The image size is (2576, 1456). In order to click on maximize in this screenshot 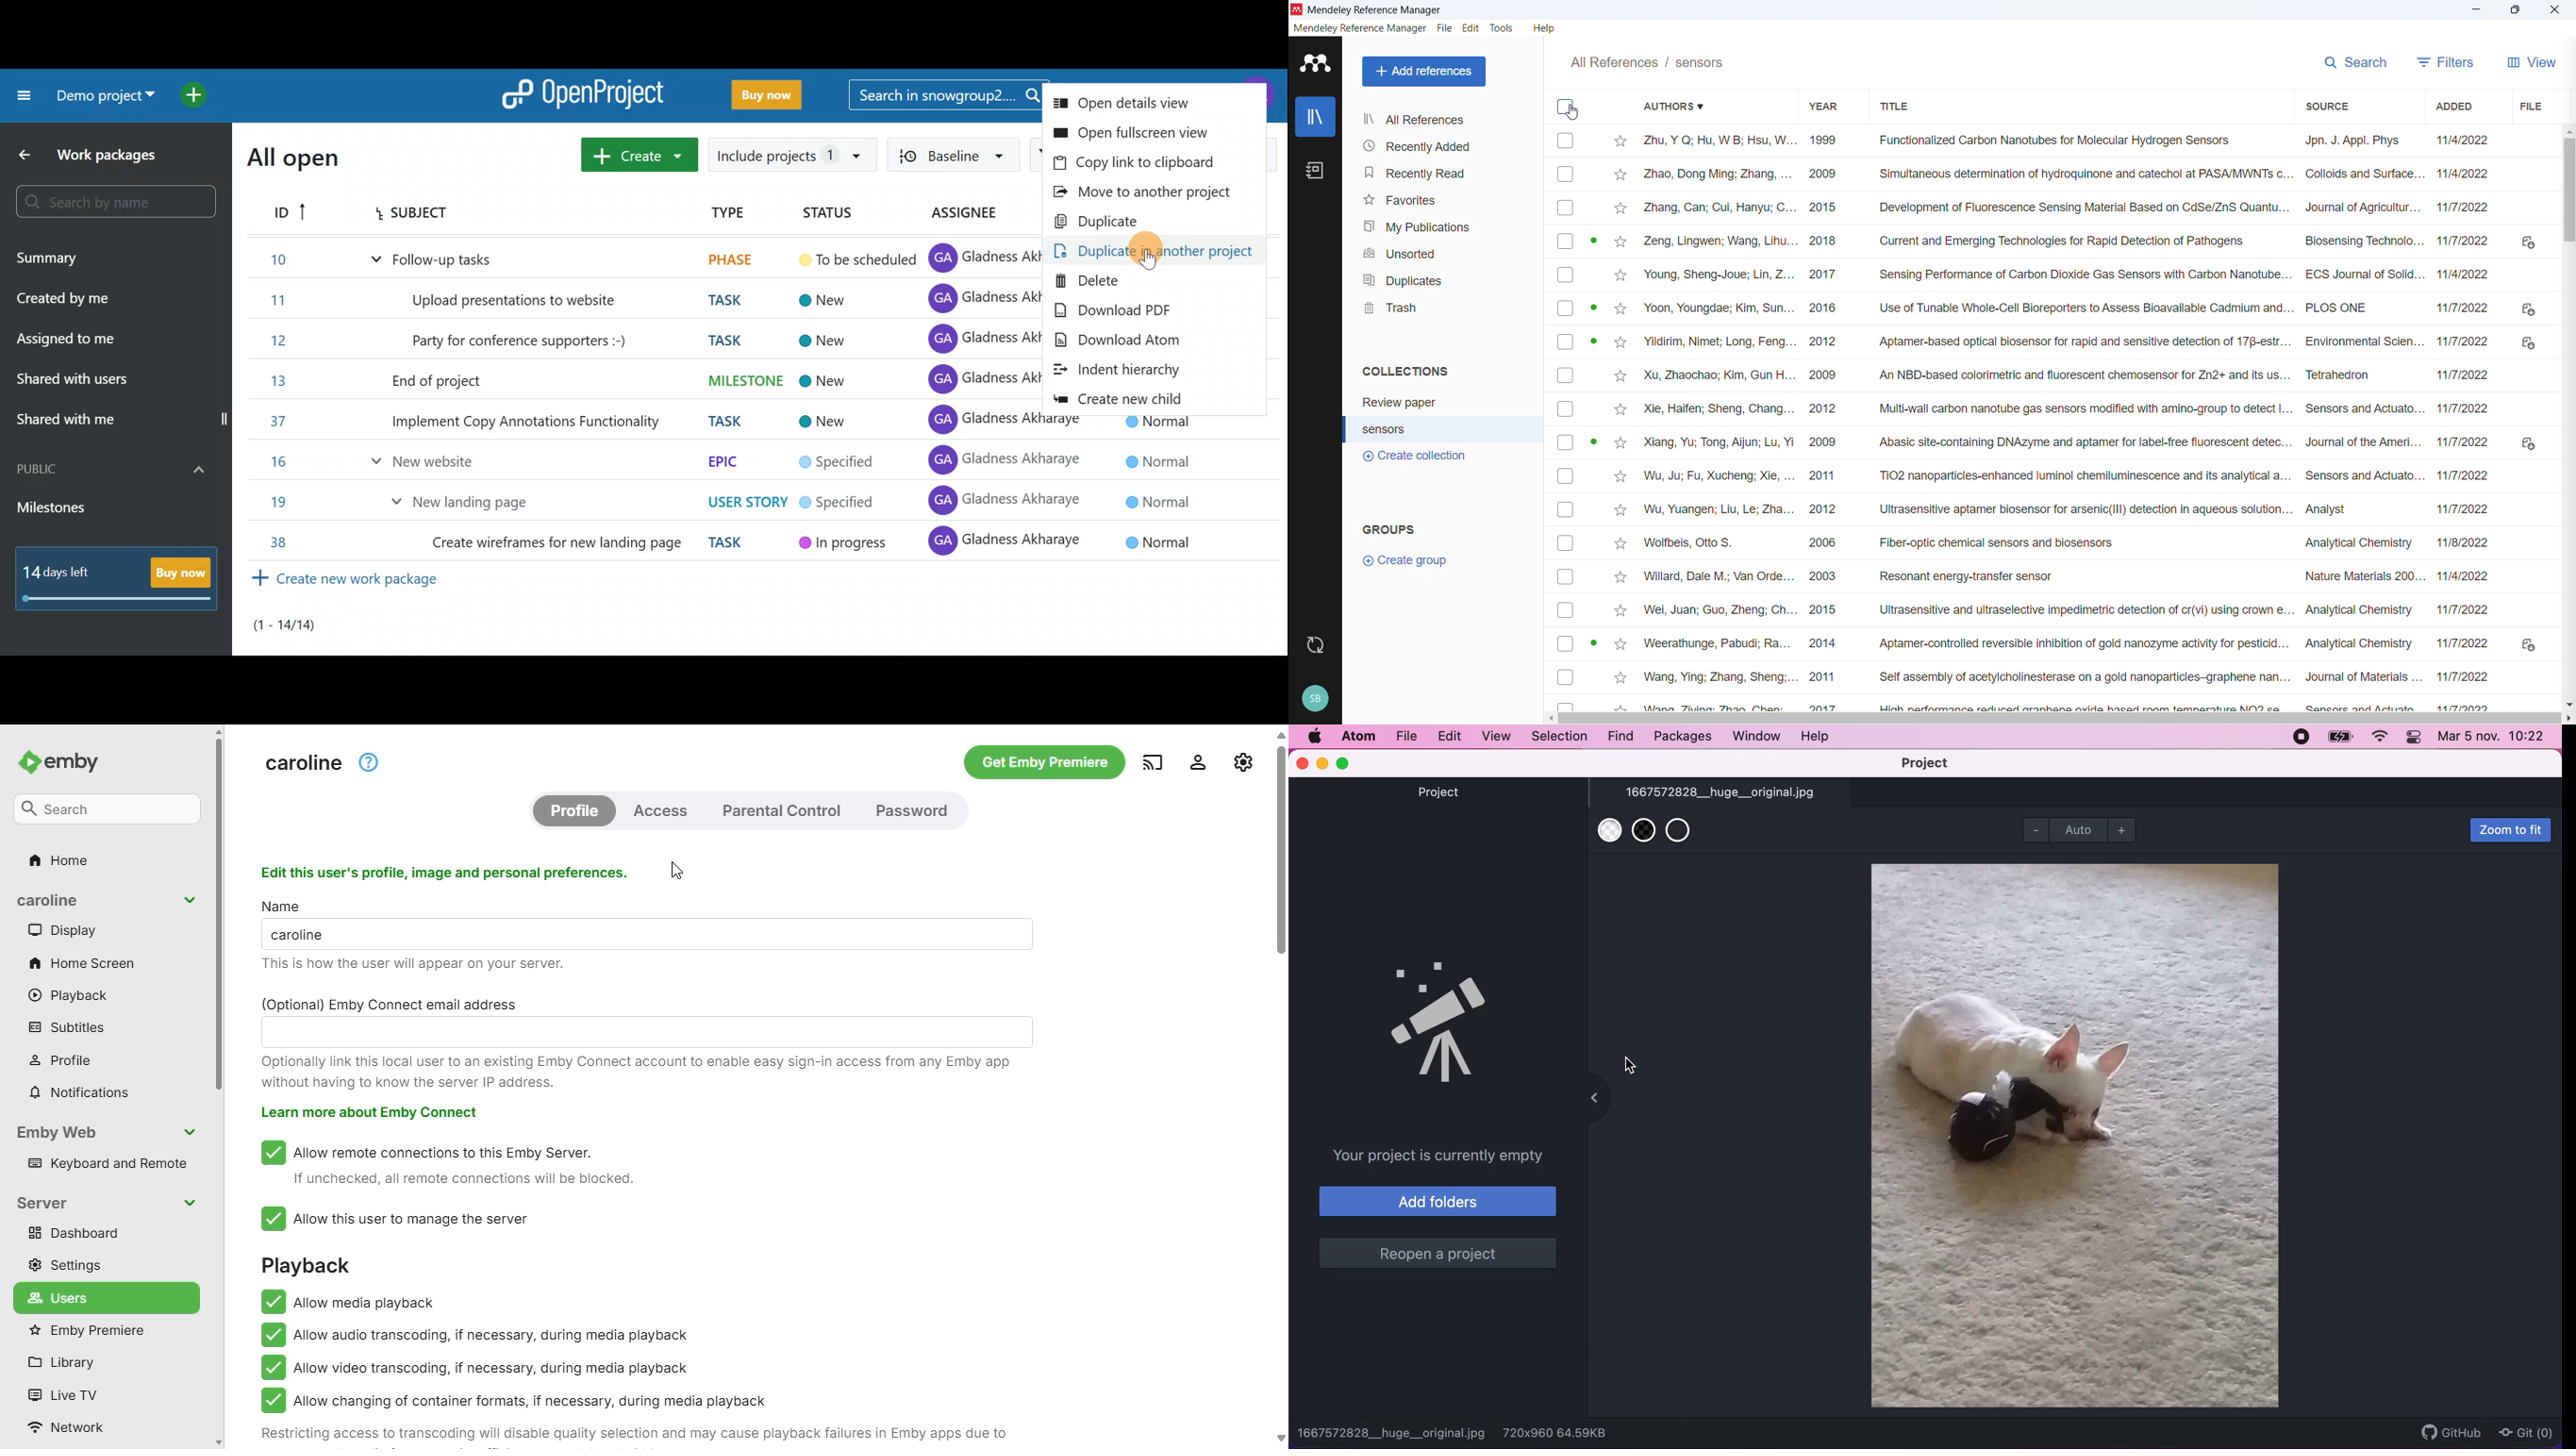, I will do `click(1346, 763)`.